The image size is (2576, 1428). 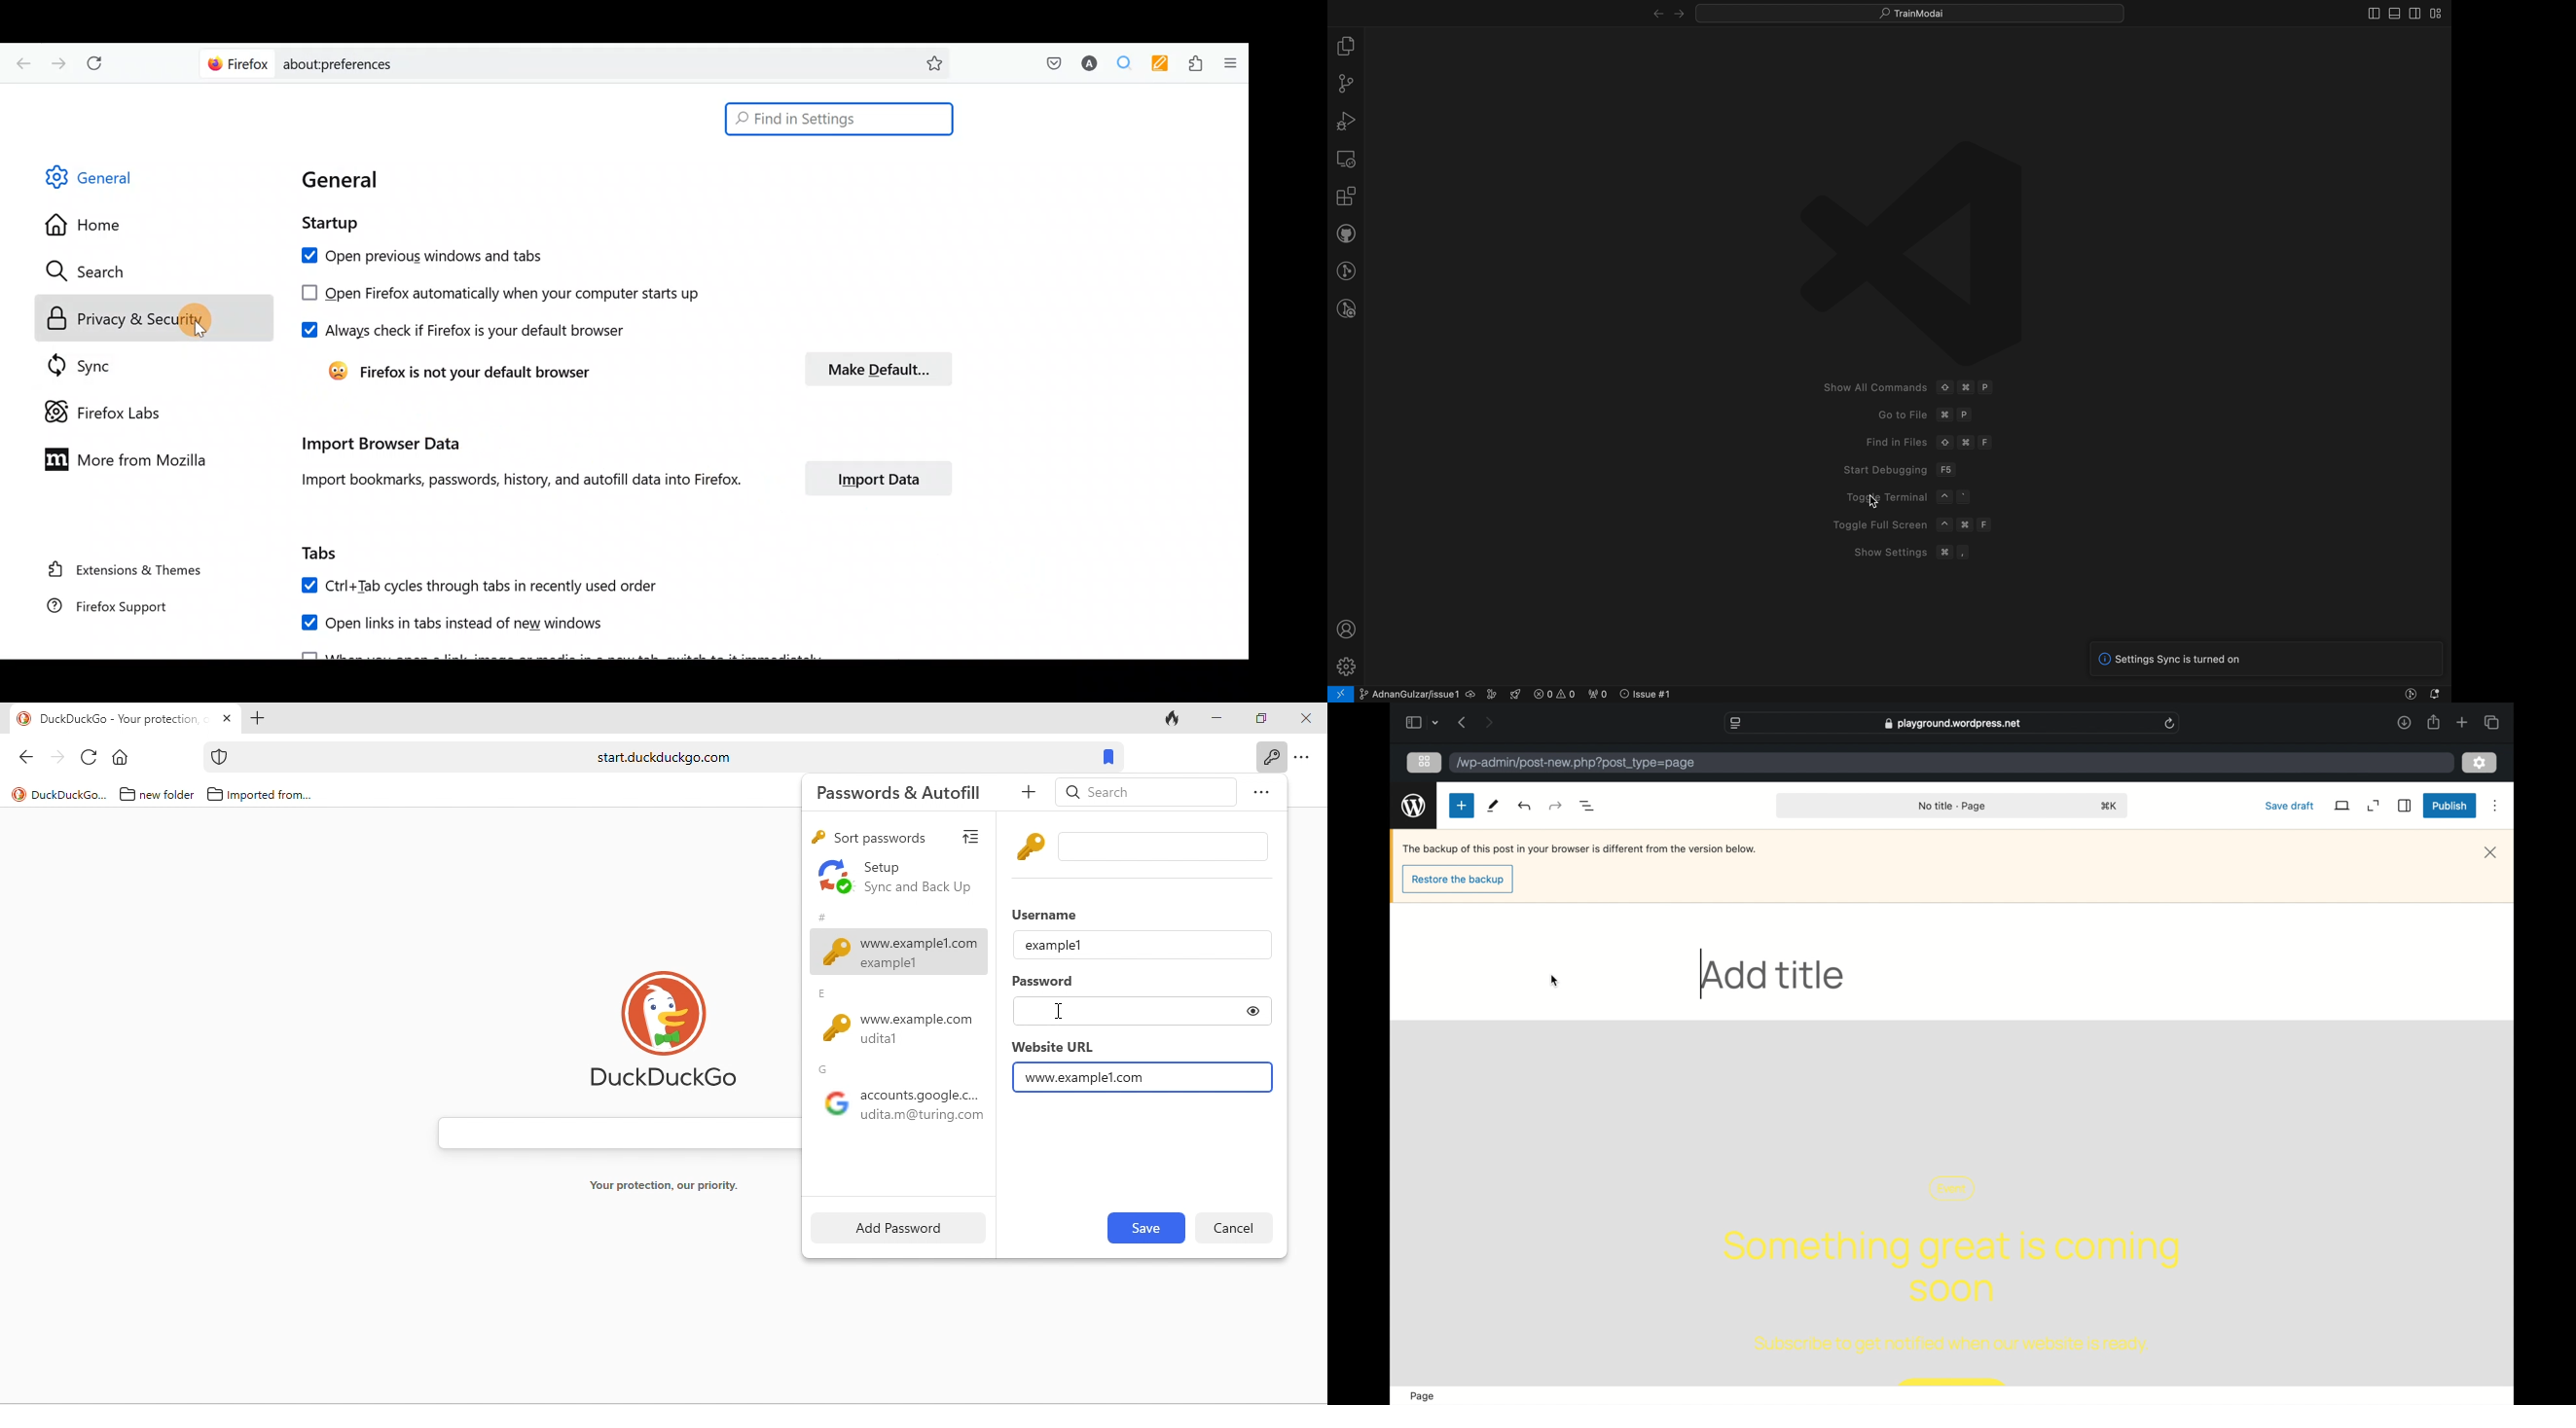 I want to click on layouts, so click(x=2440, y=14).